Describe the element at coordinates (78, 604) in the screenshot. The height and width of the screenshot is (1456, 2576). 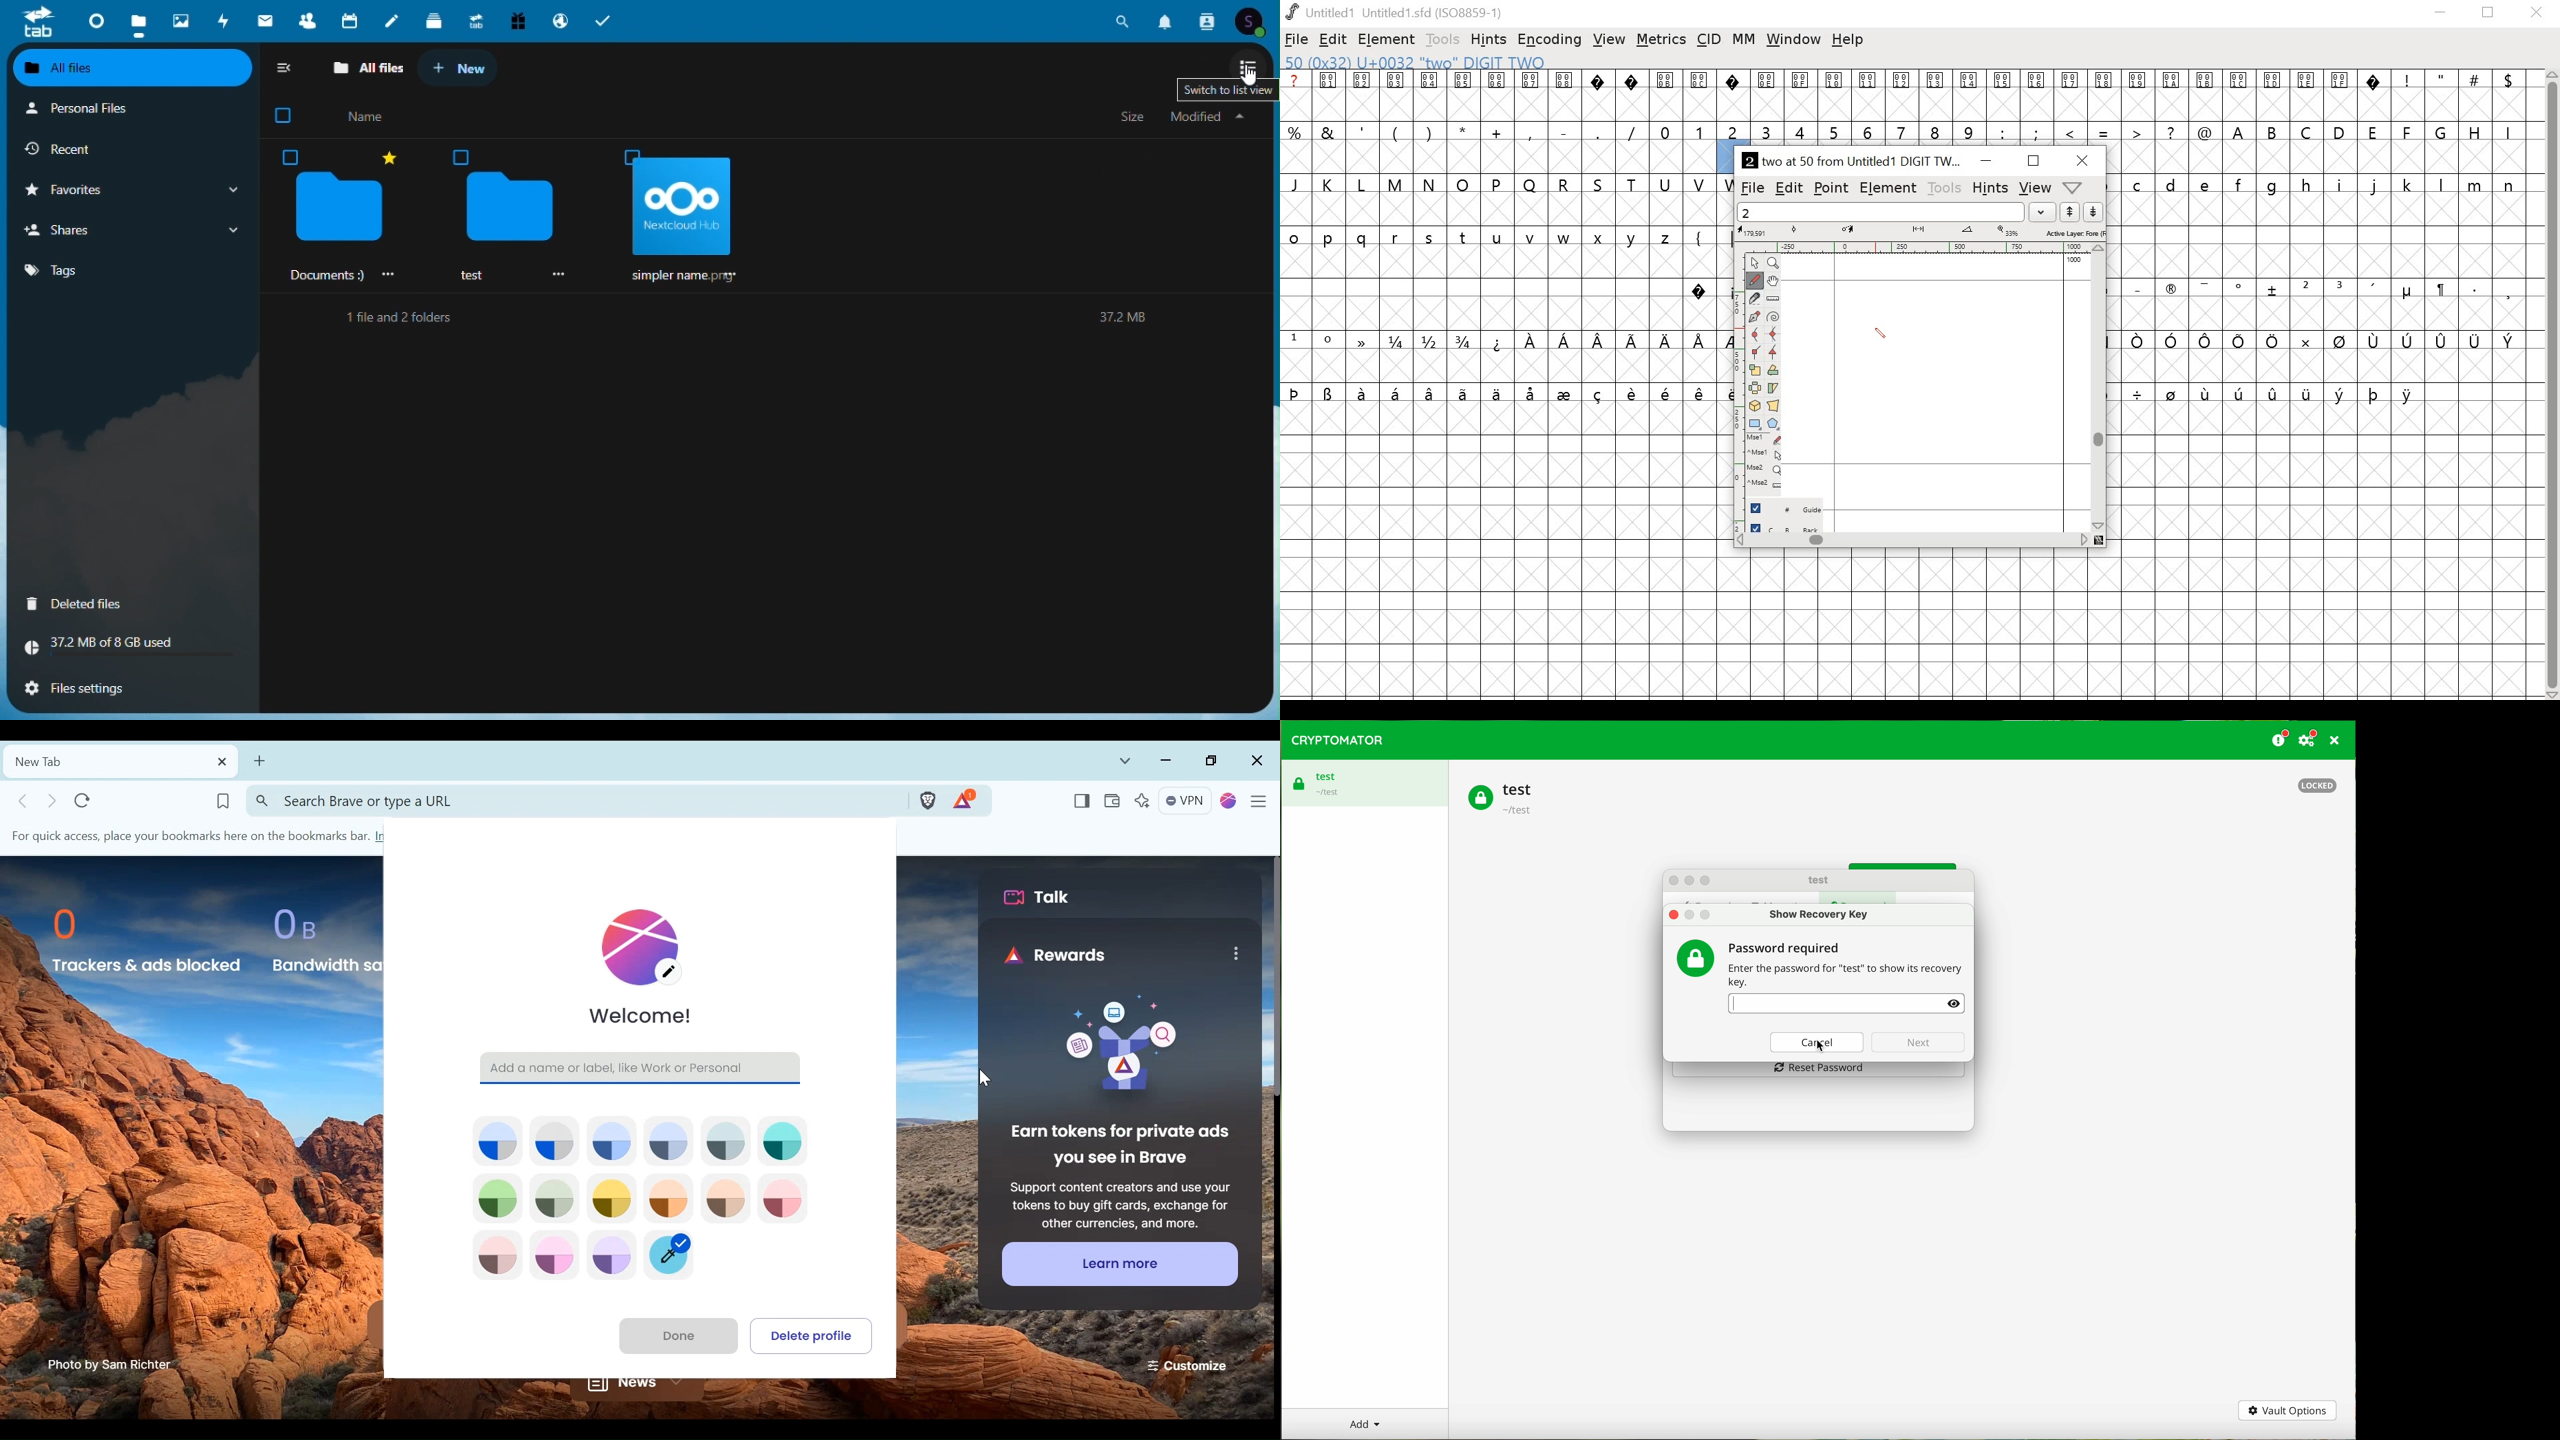
I see `Deleted files` at that location.